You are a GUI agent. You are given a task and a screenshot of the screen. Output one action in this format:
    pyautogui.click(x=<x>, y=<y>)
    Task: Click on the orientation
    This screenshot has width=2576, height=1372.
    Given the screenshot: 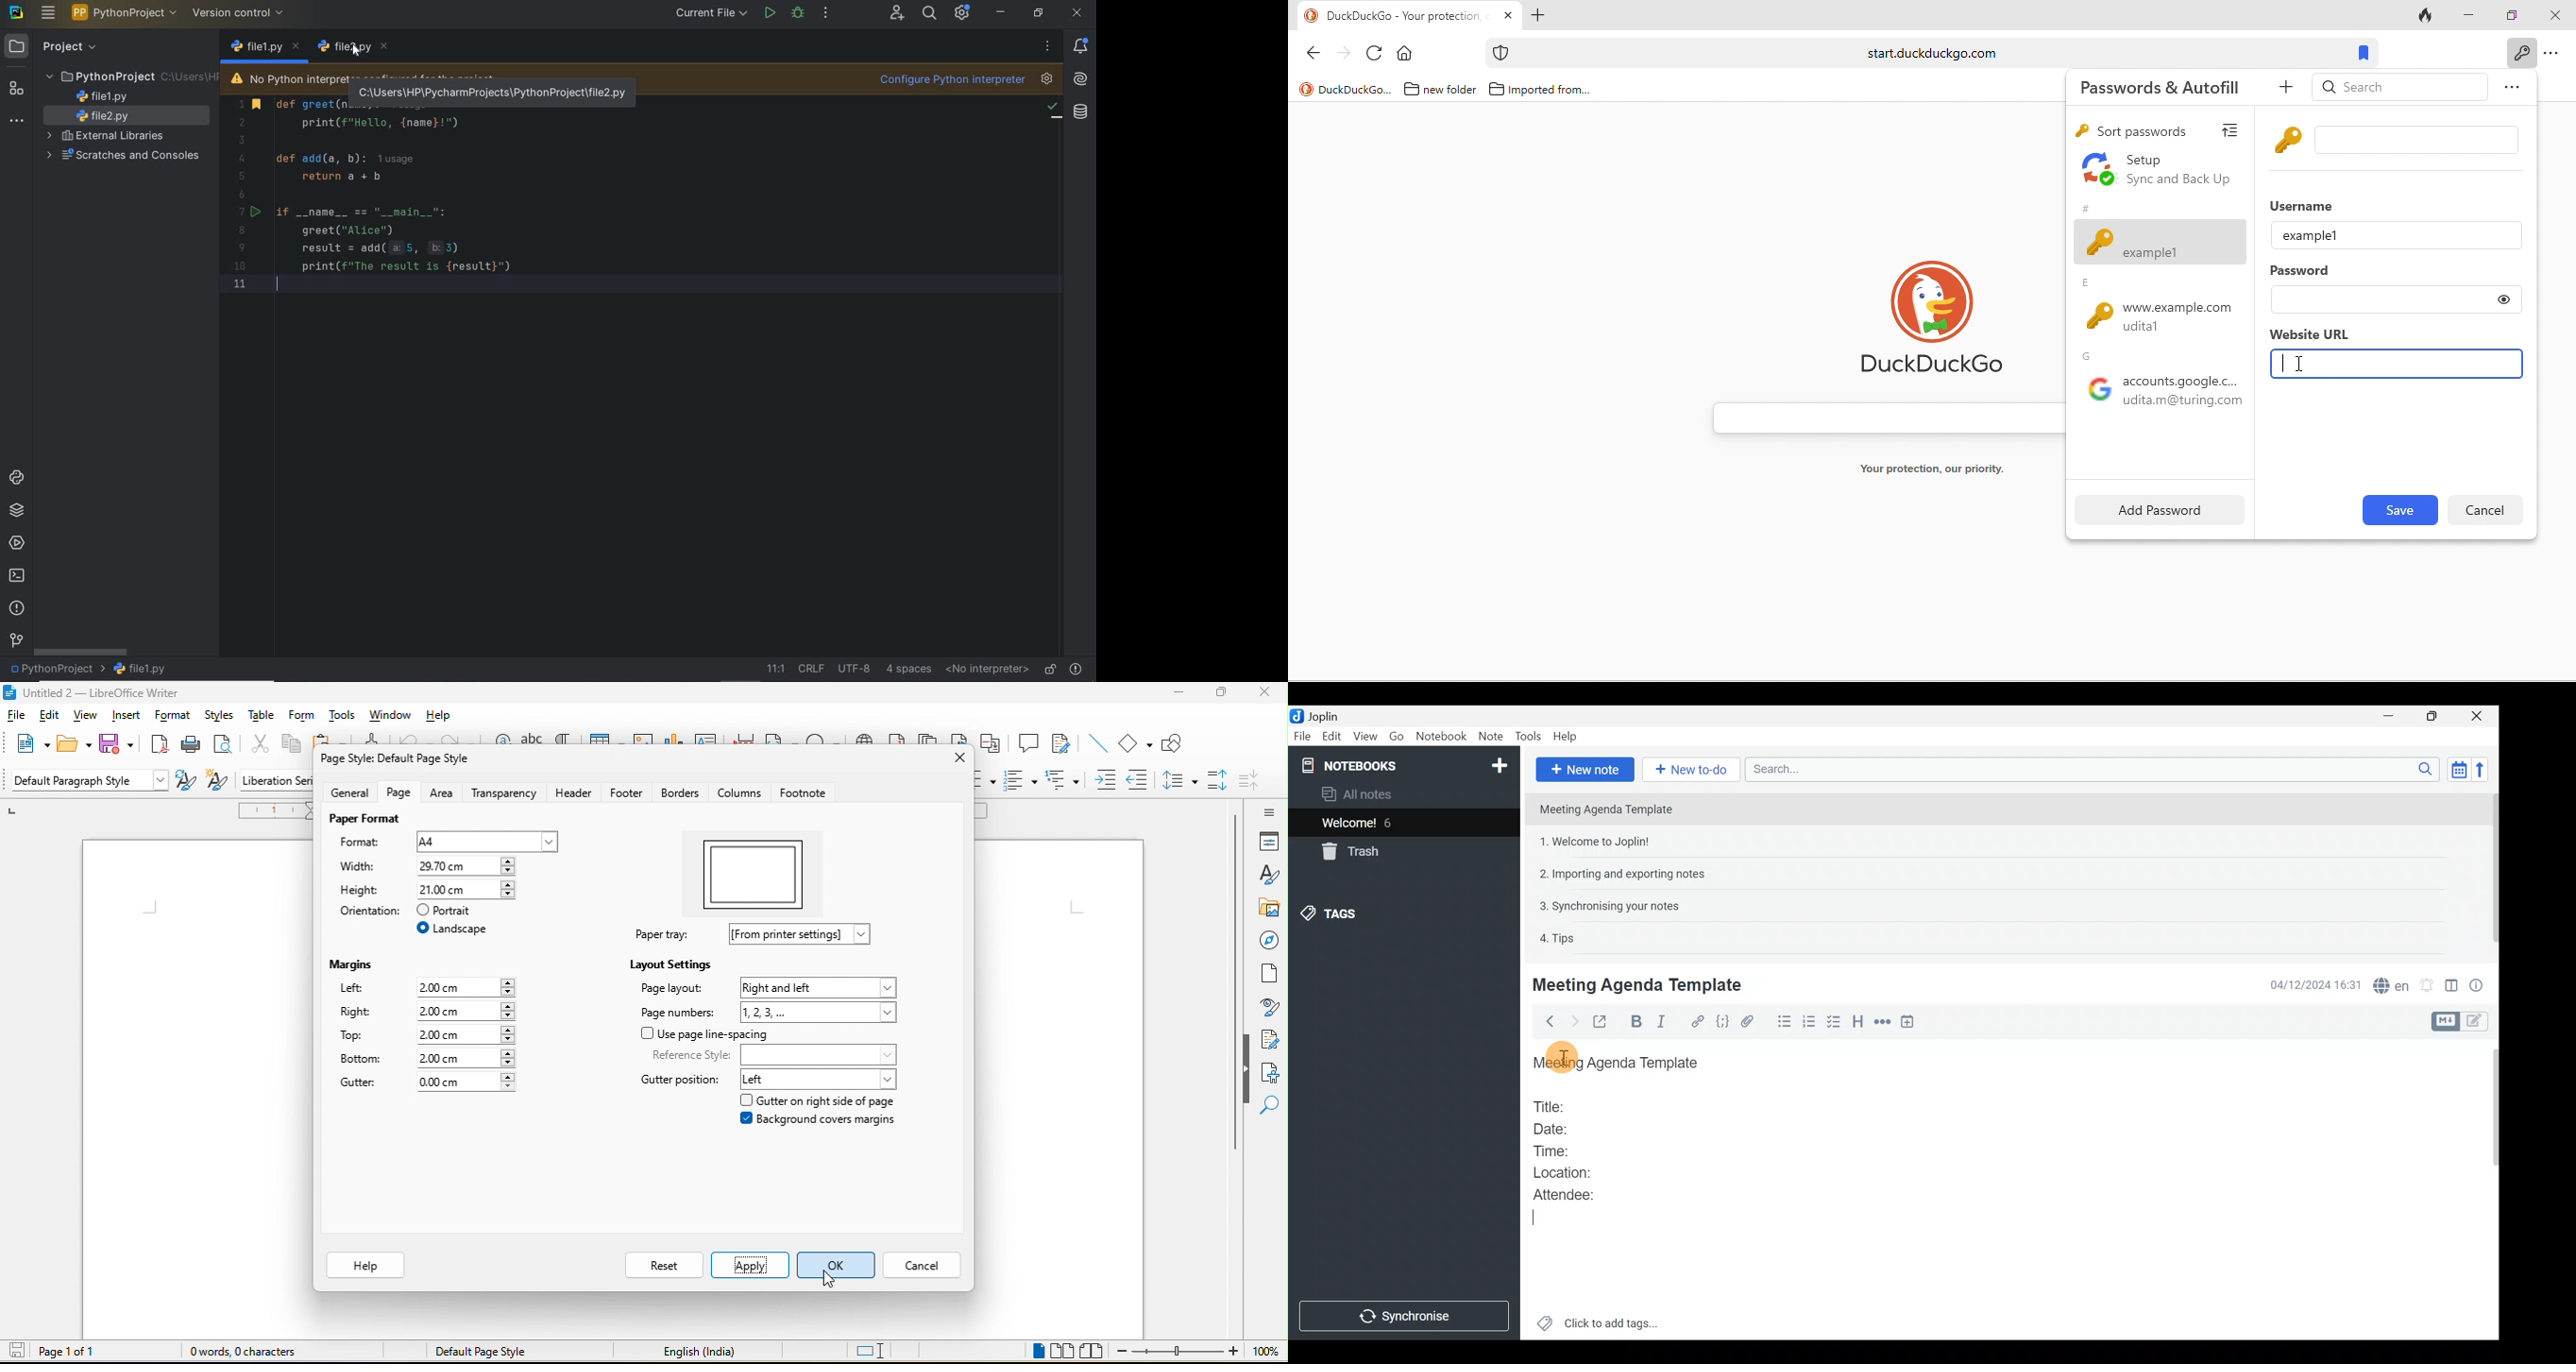 What is the action you would take?
    pyautogui.click(x=367, y=915)
    